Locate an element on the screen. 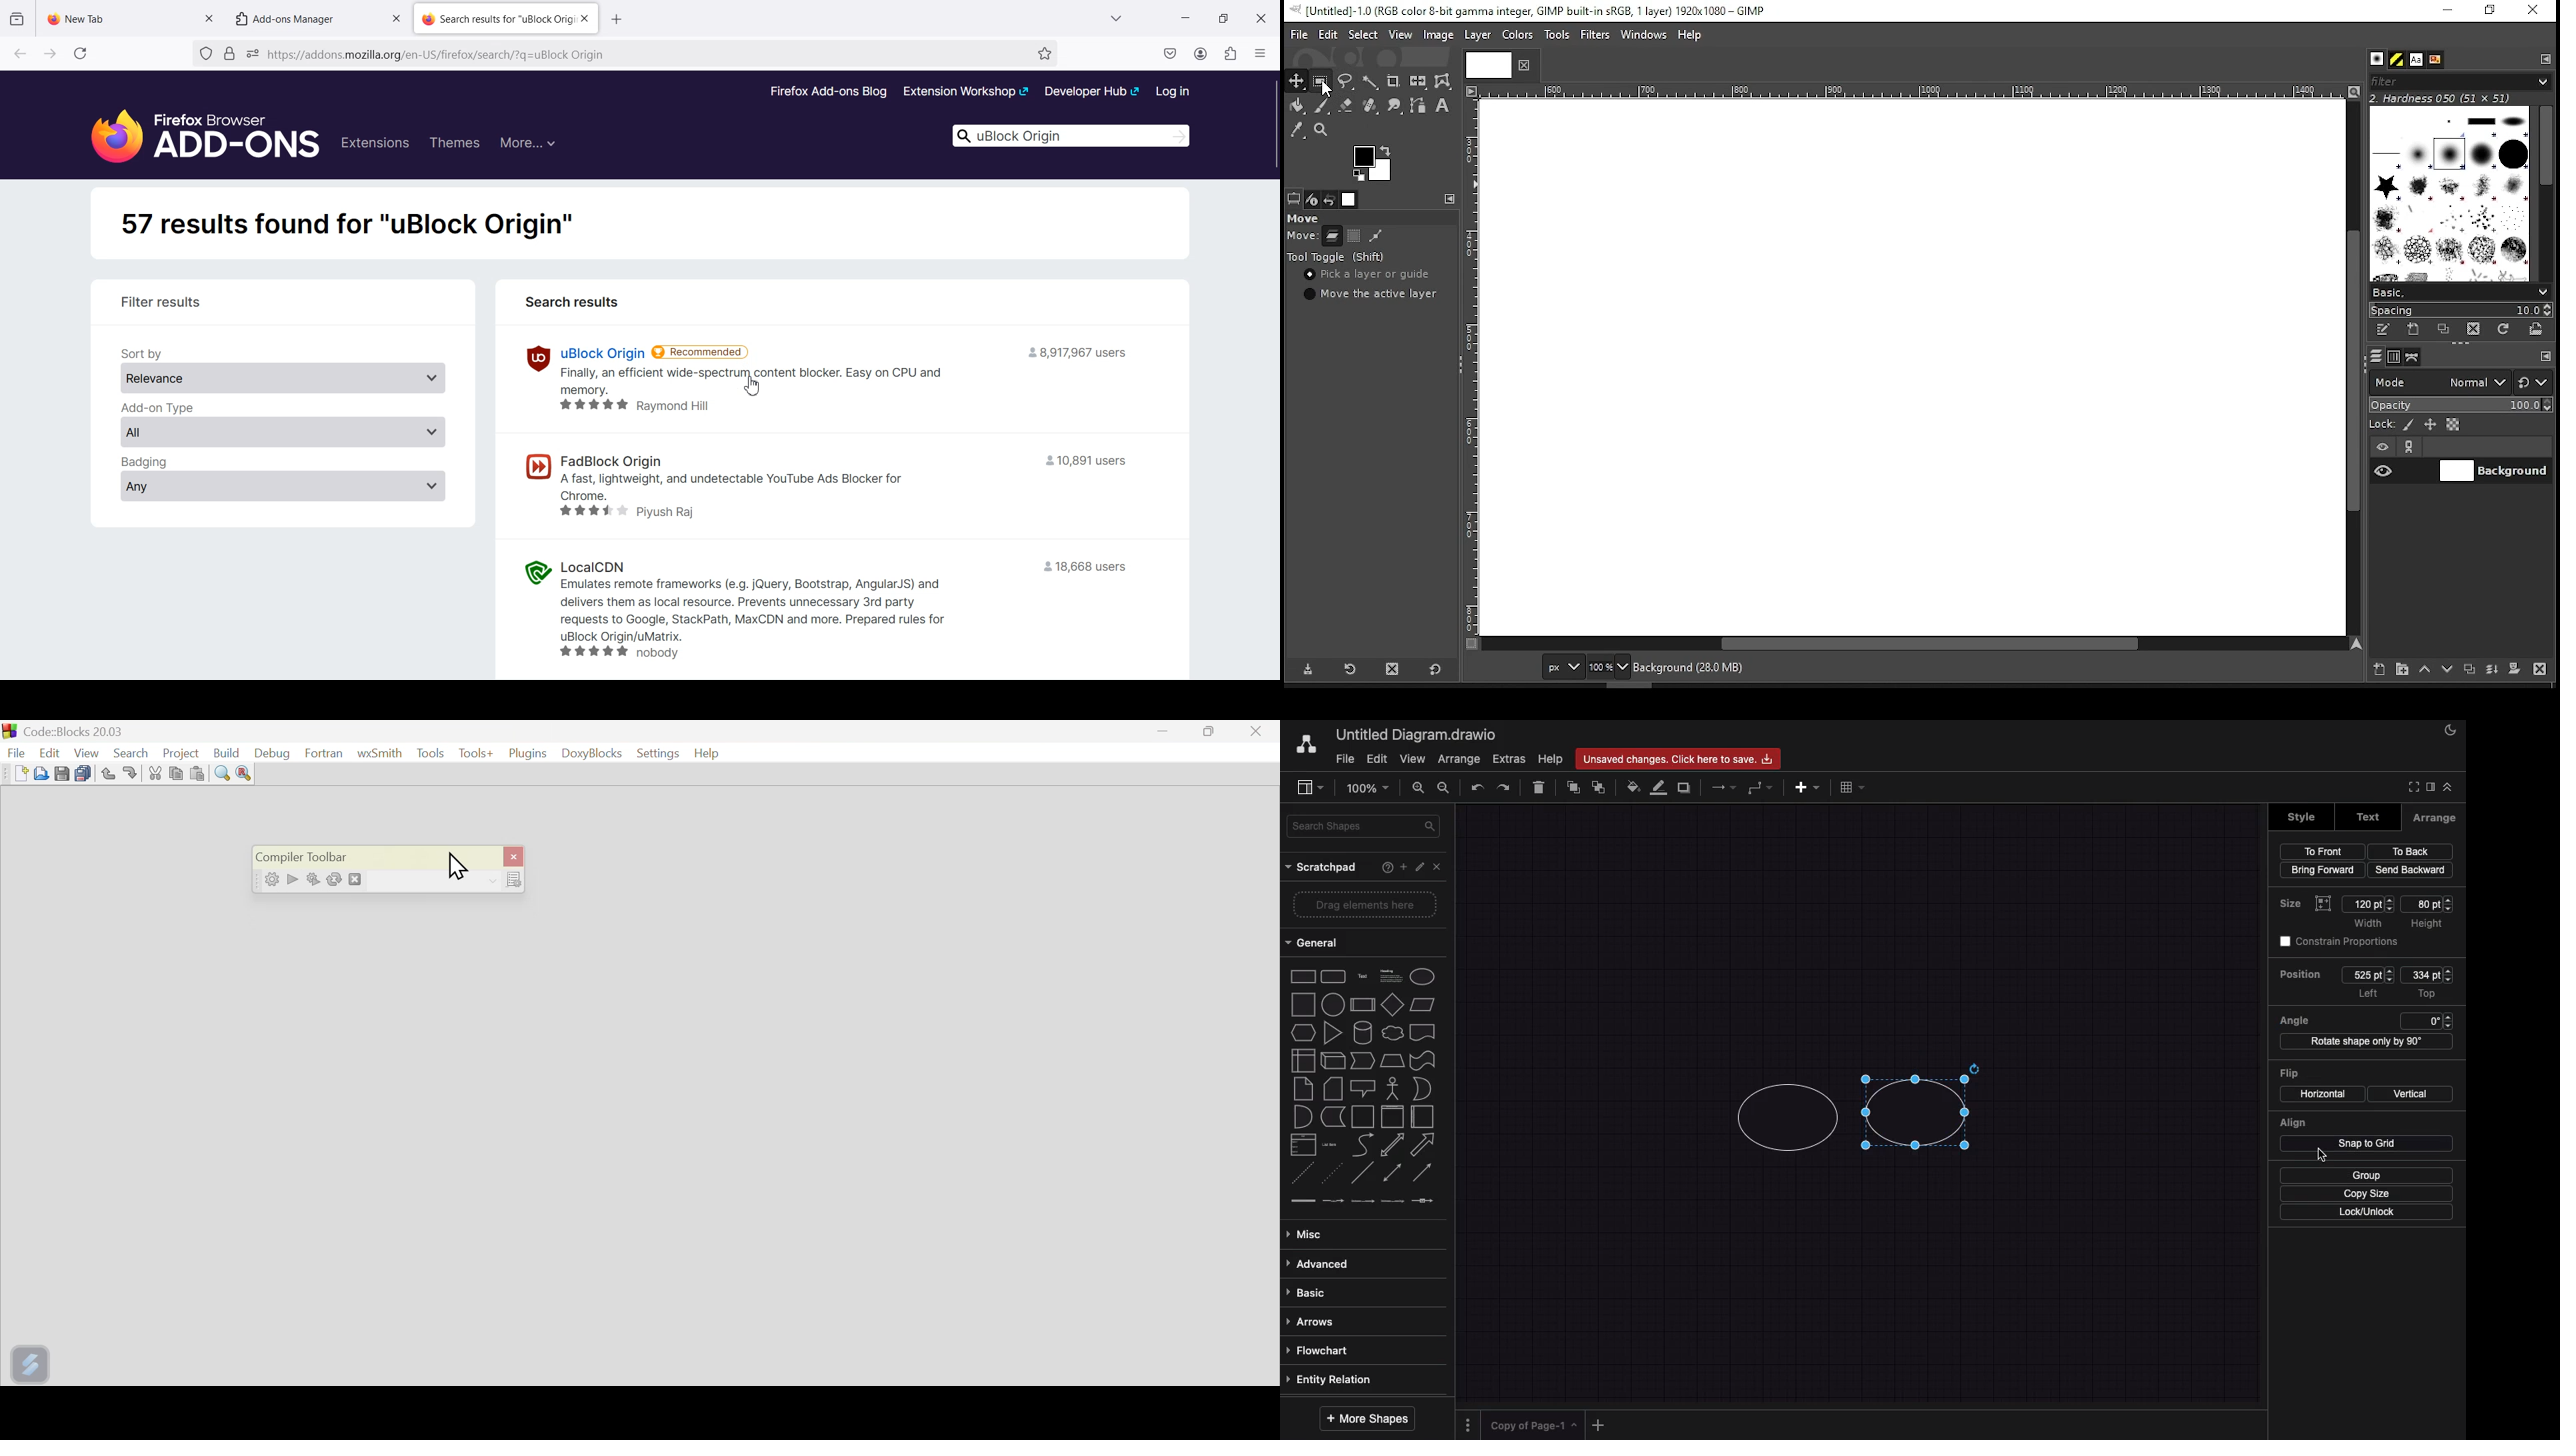 The width and height of the screenshot is (2576, 1456). No trackers known to Firefox is located at coordinates (204, 54).